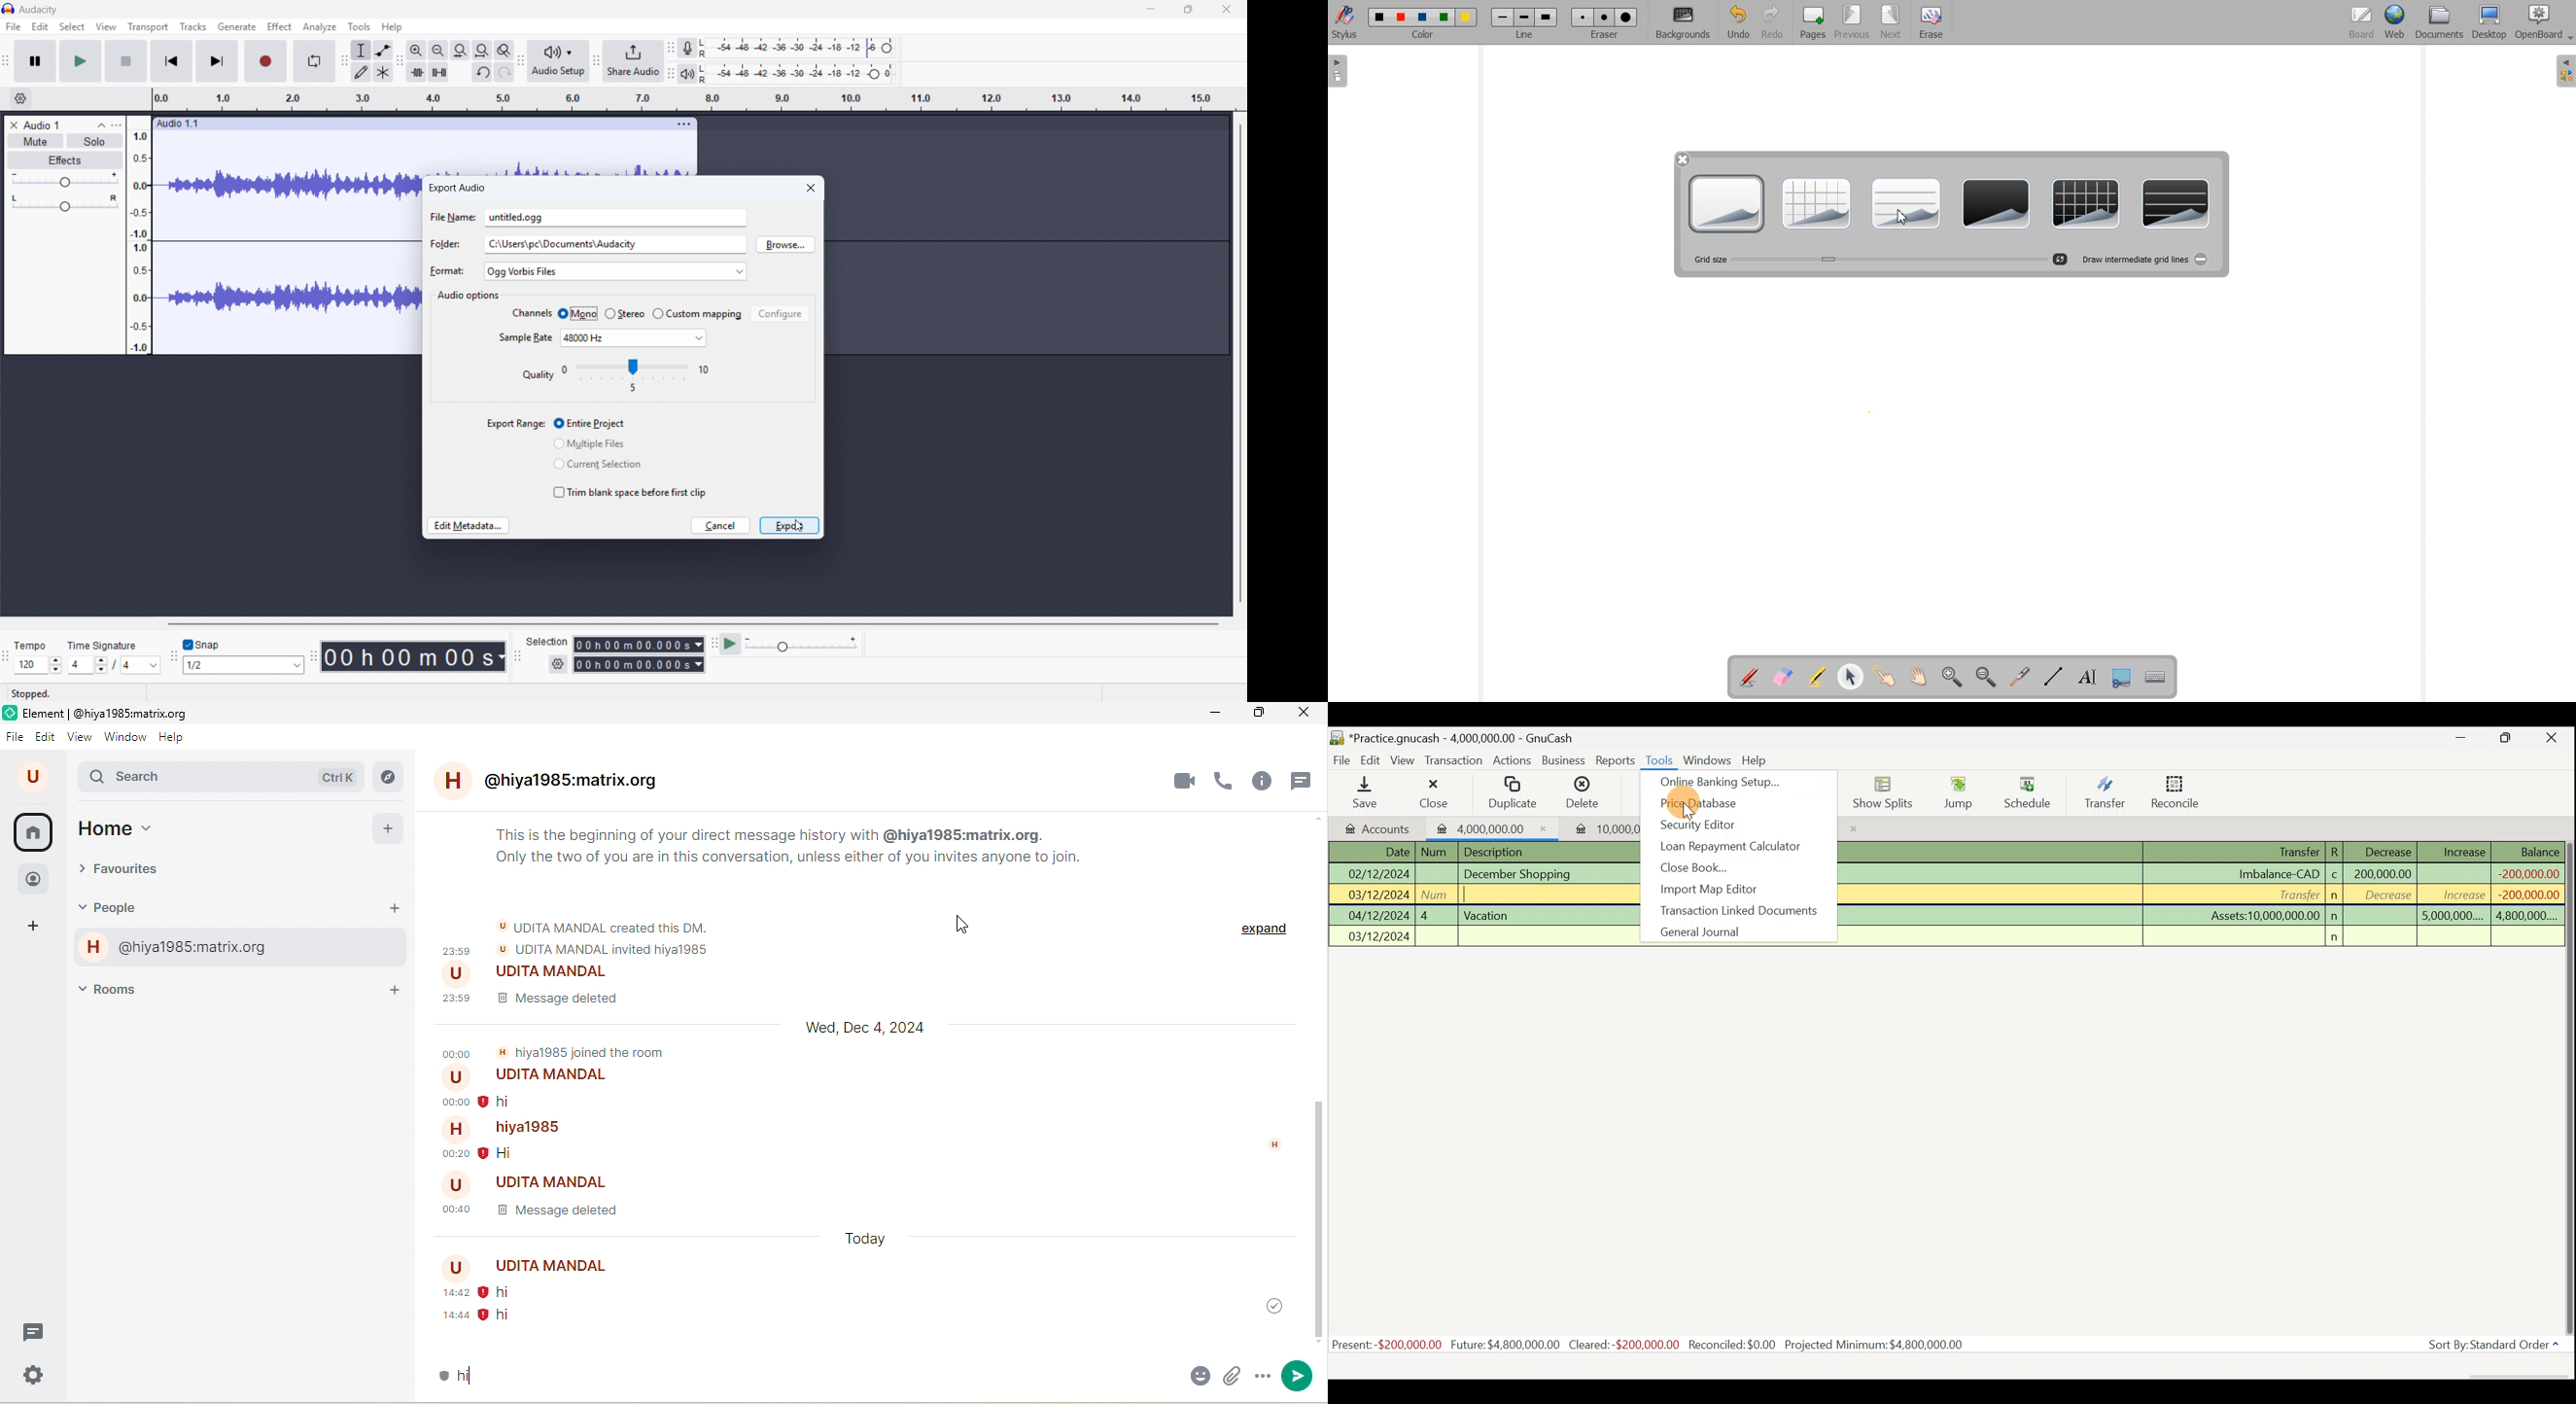 This screenshot has height=1428, width=2576. What do you see at coordinates (1189, 1376) in the screenshot?
I see `emoji` at bounding box center [1189, 1376].